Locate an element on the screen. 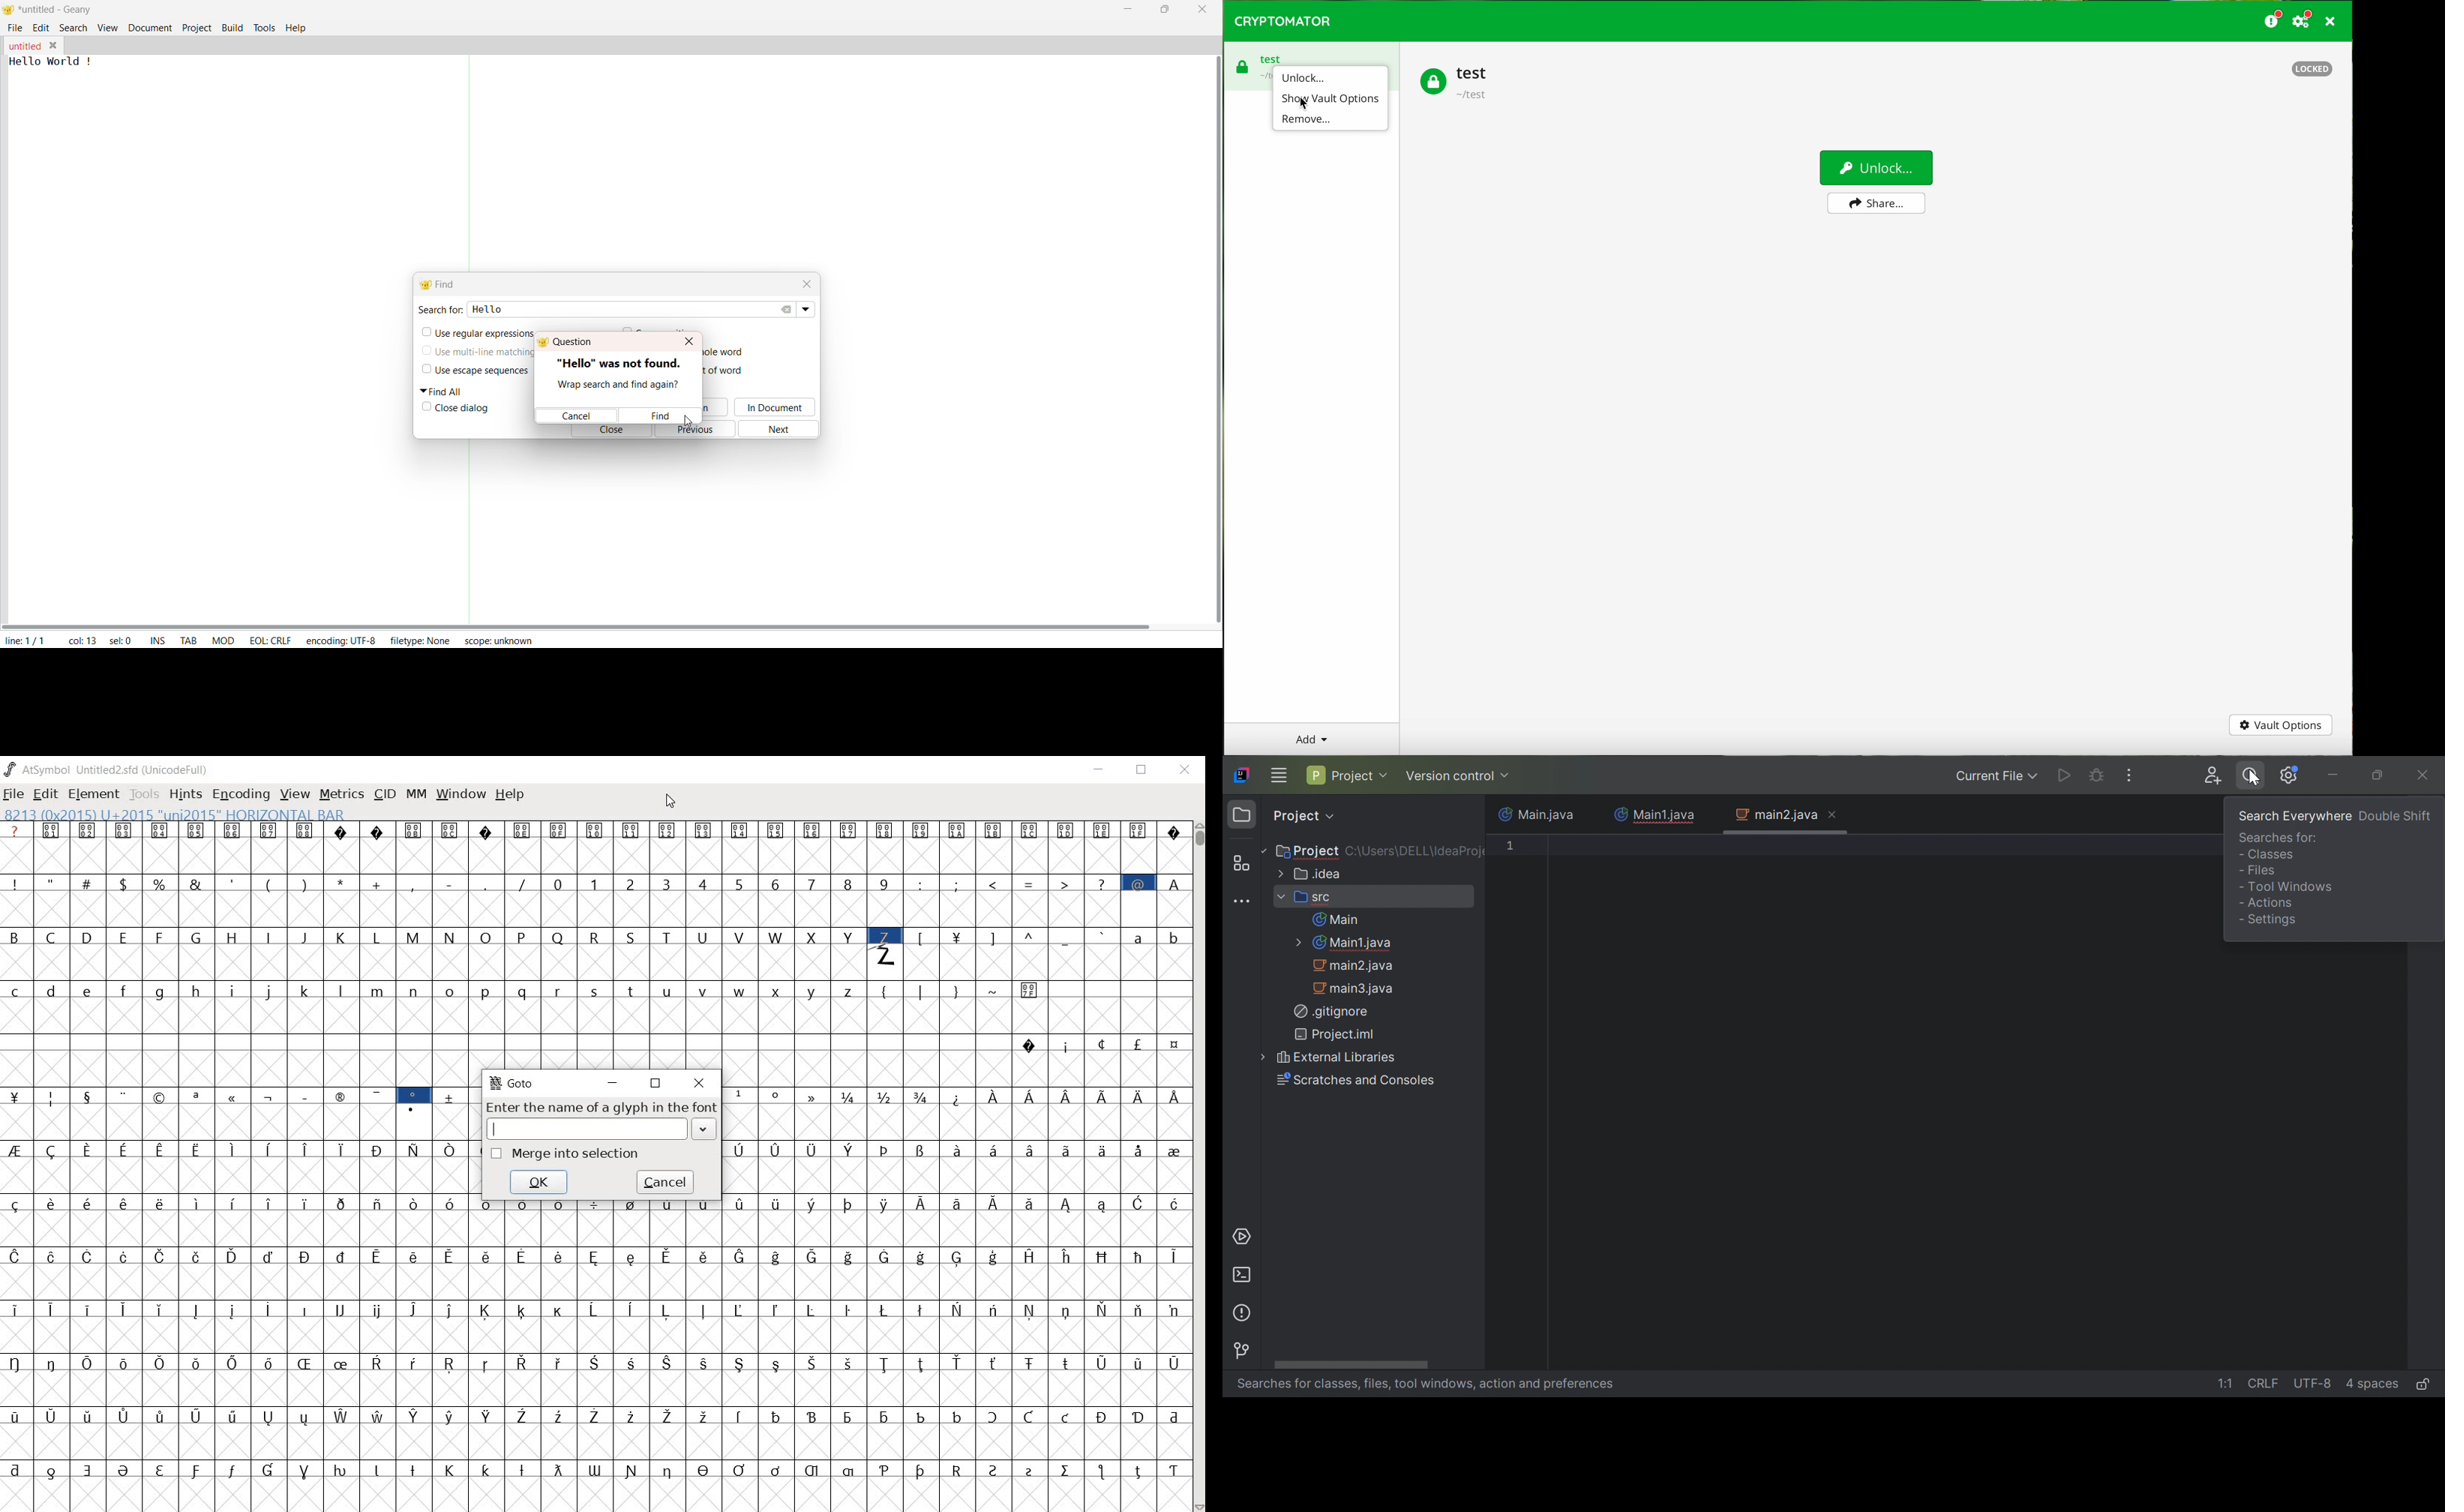 Image resolution: width=2464 pixels, height=1512 pixels. ENTER THE NAME OF A GLYPH IN THE FONT is located at coordinates (602, 1121).